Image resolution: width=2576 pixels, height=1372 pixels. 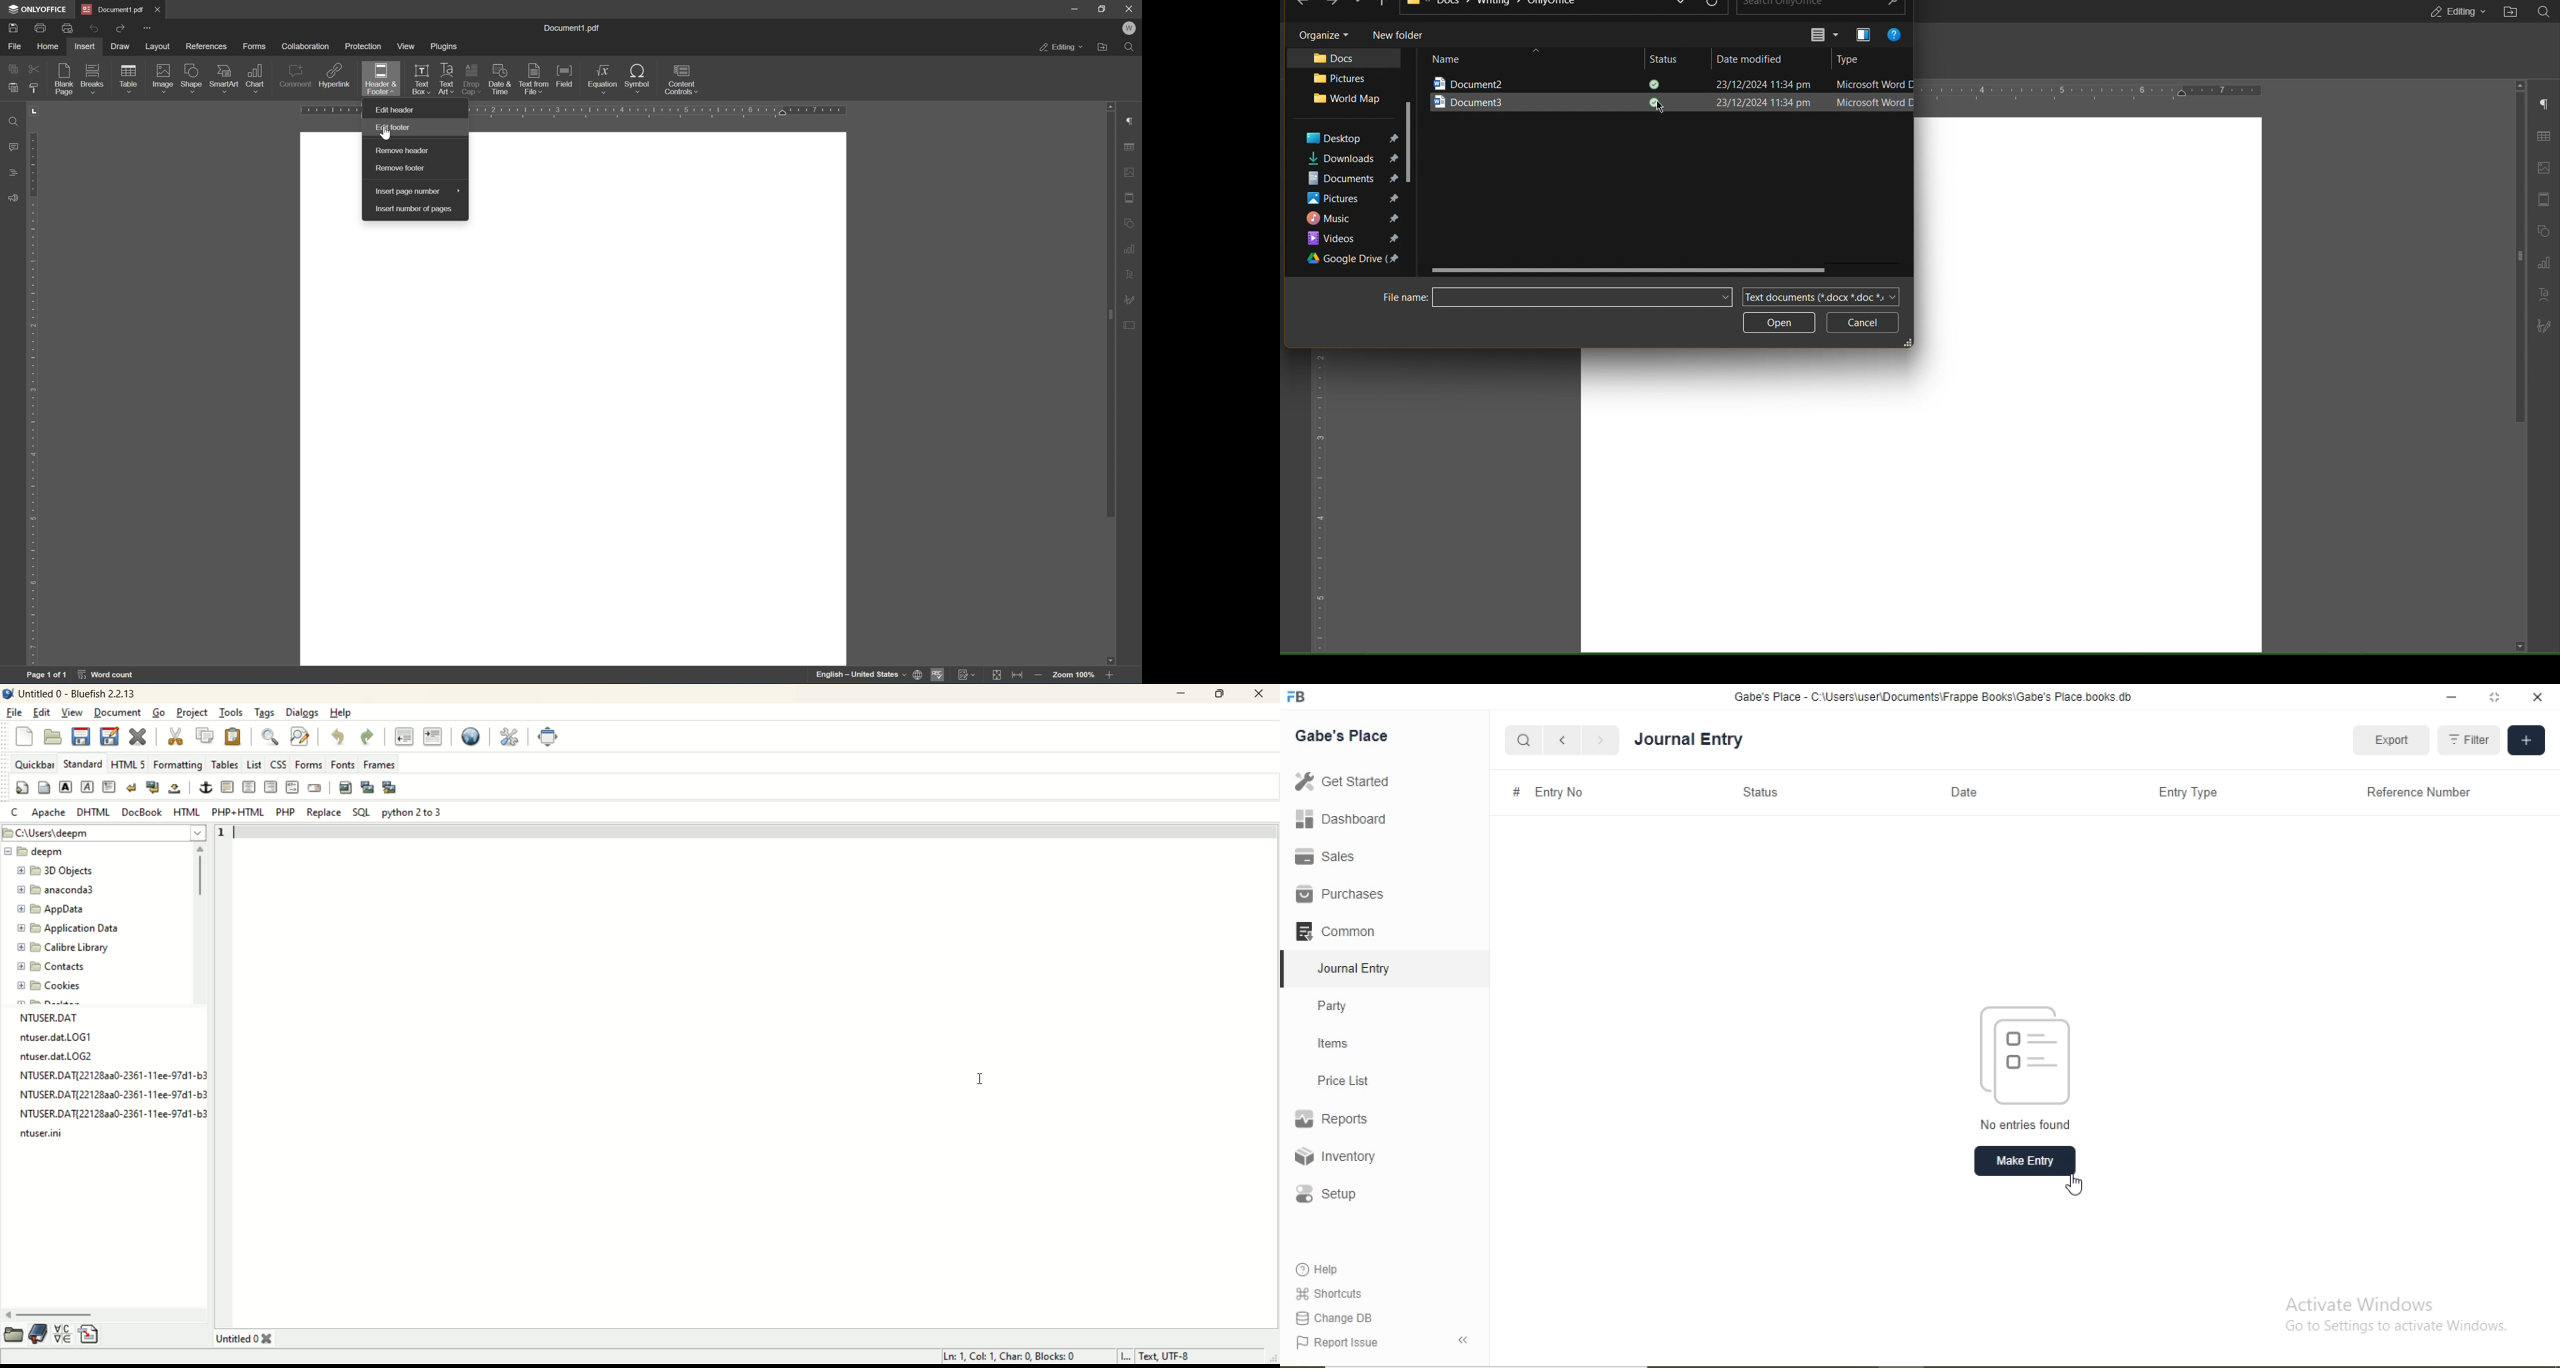 What do you see at coordinates (1105, 9) in the screenshot?
I see `restore down` at bounding box center [1105, 9].